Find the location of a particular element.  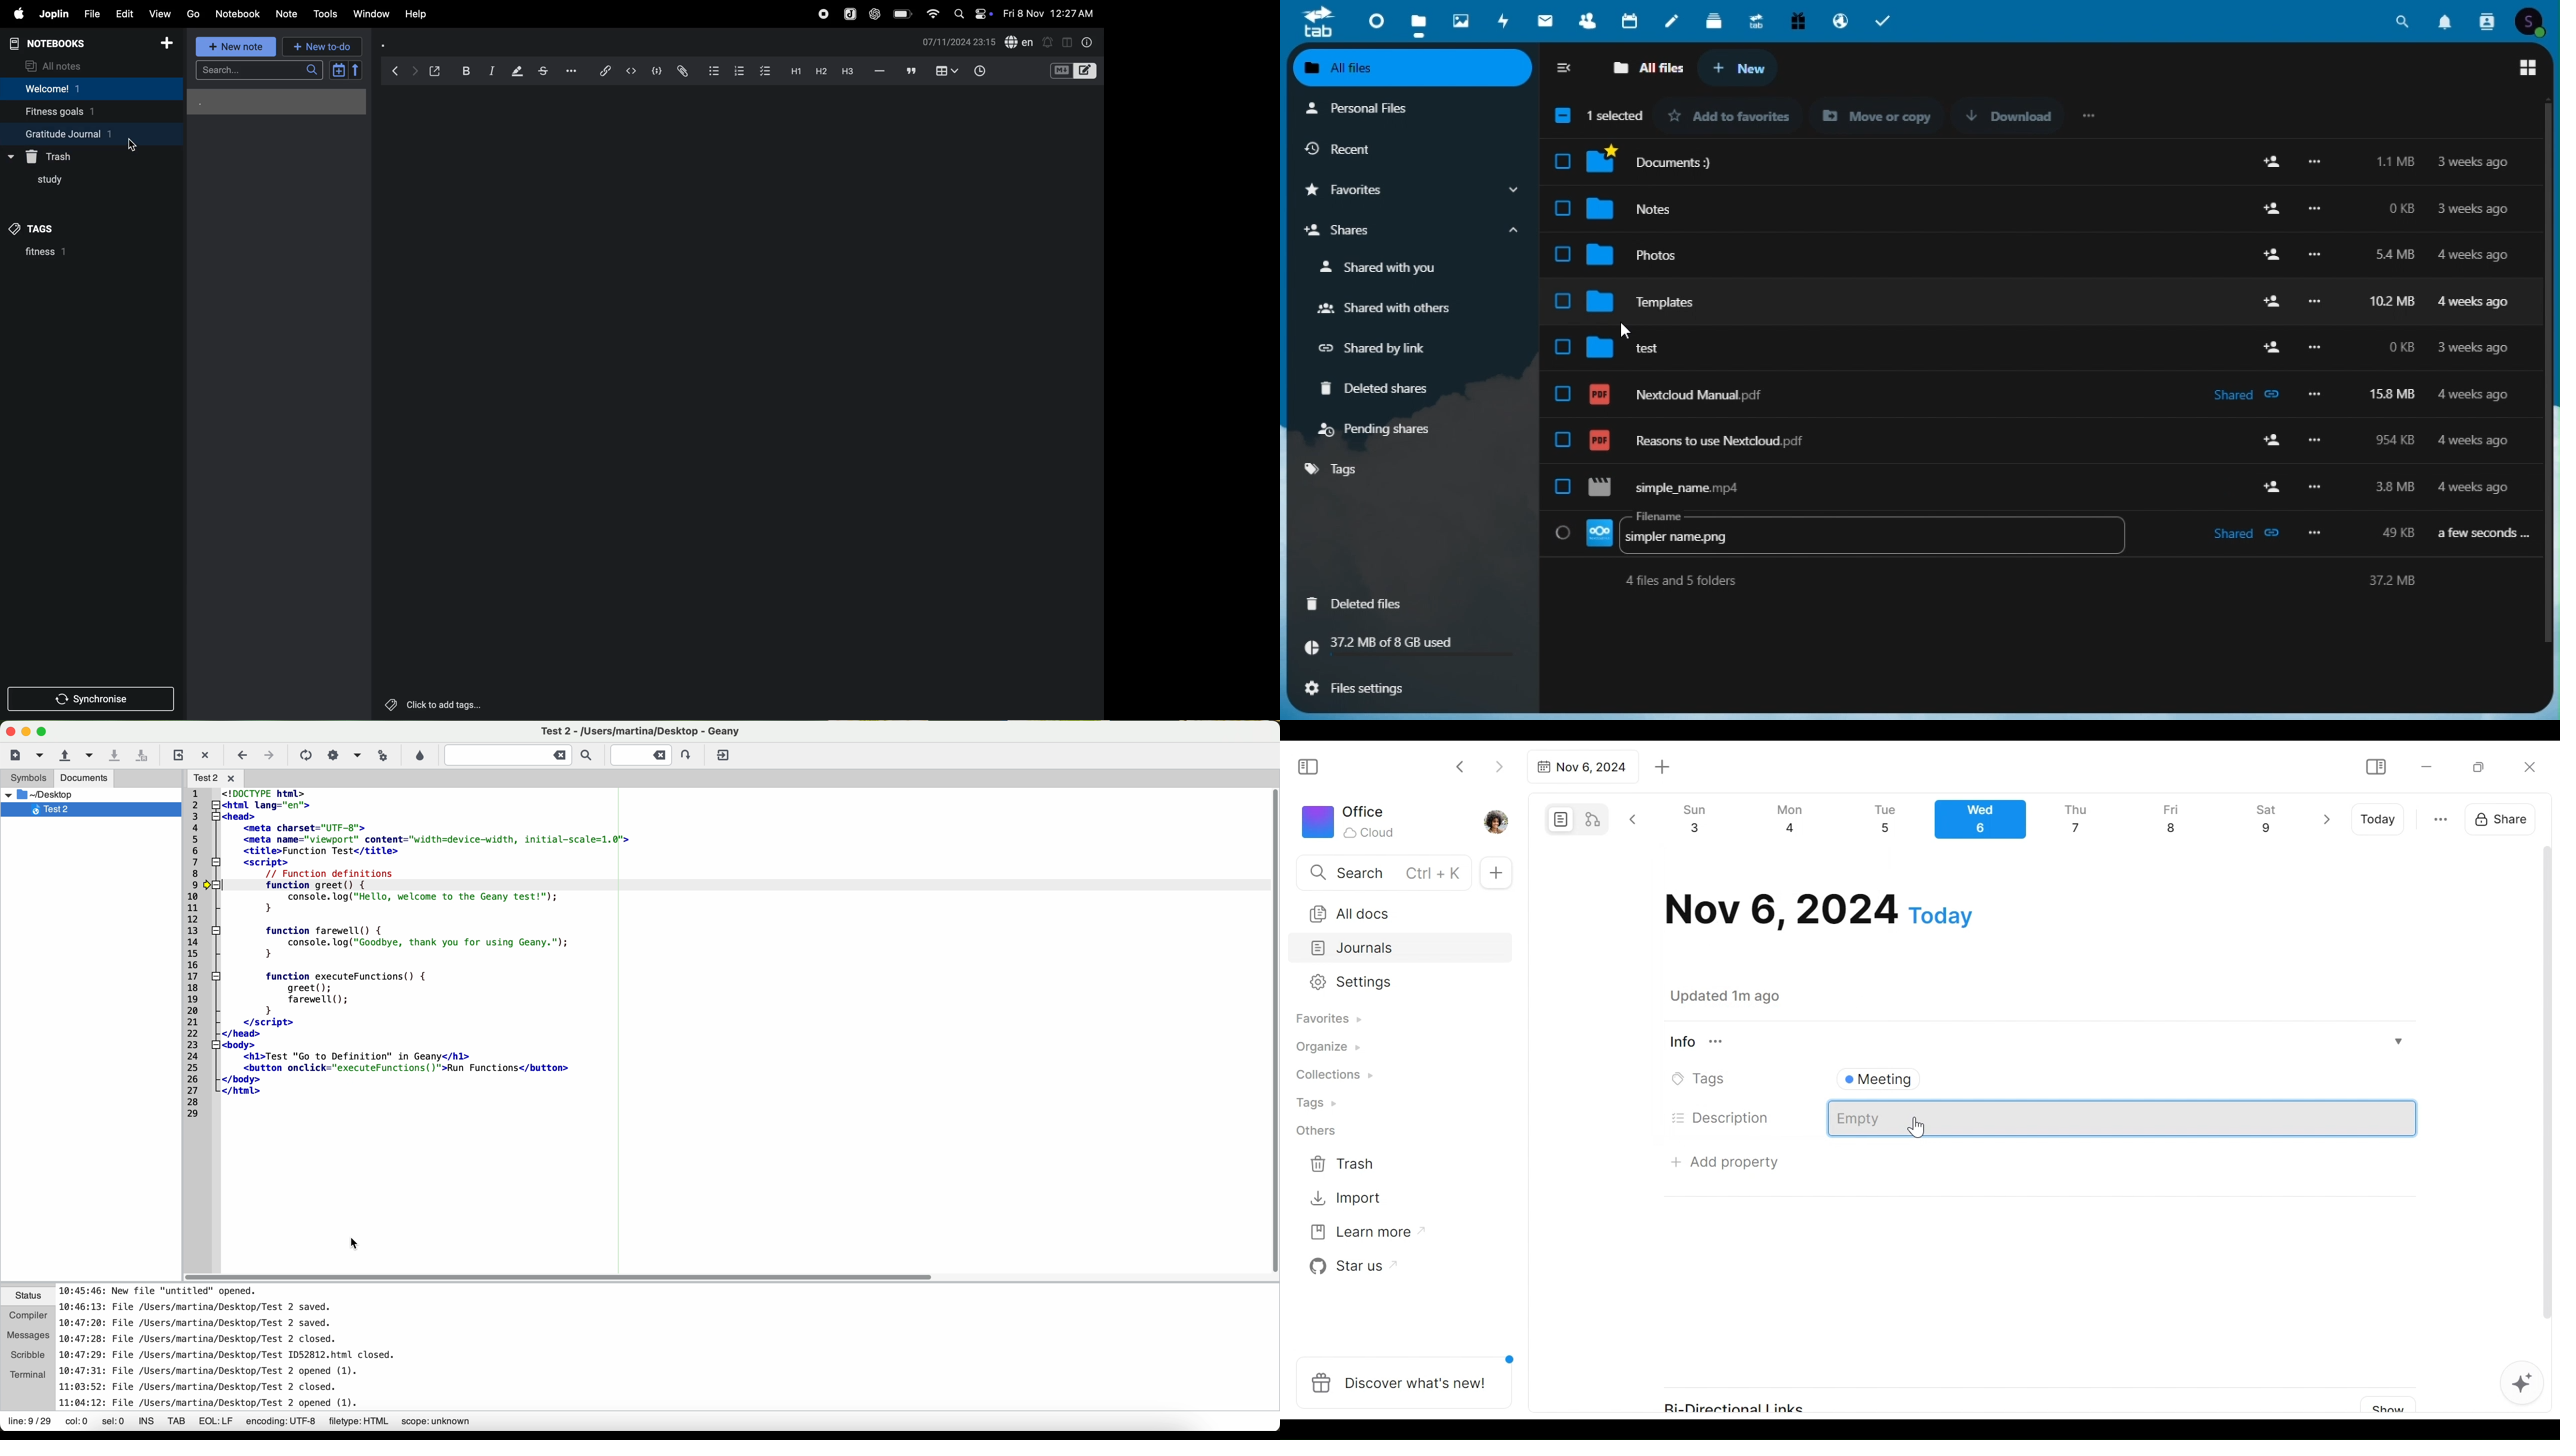

chatgpt is located at coordinates (874, 15).